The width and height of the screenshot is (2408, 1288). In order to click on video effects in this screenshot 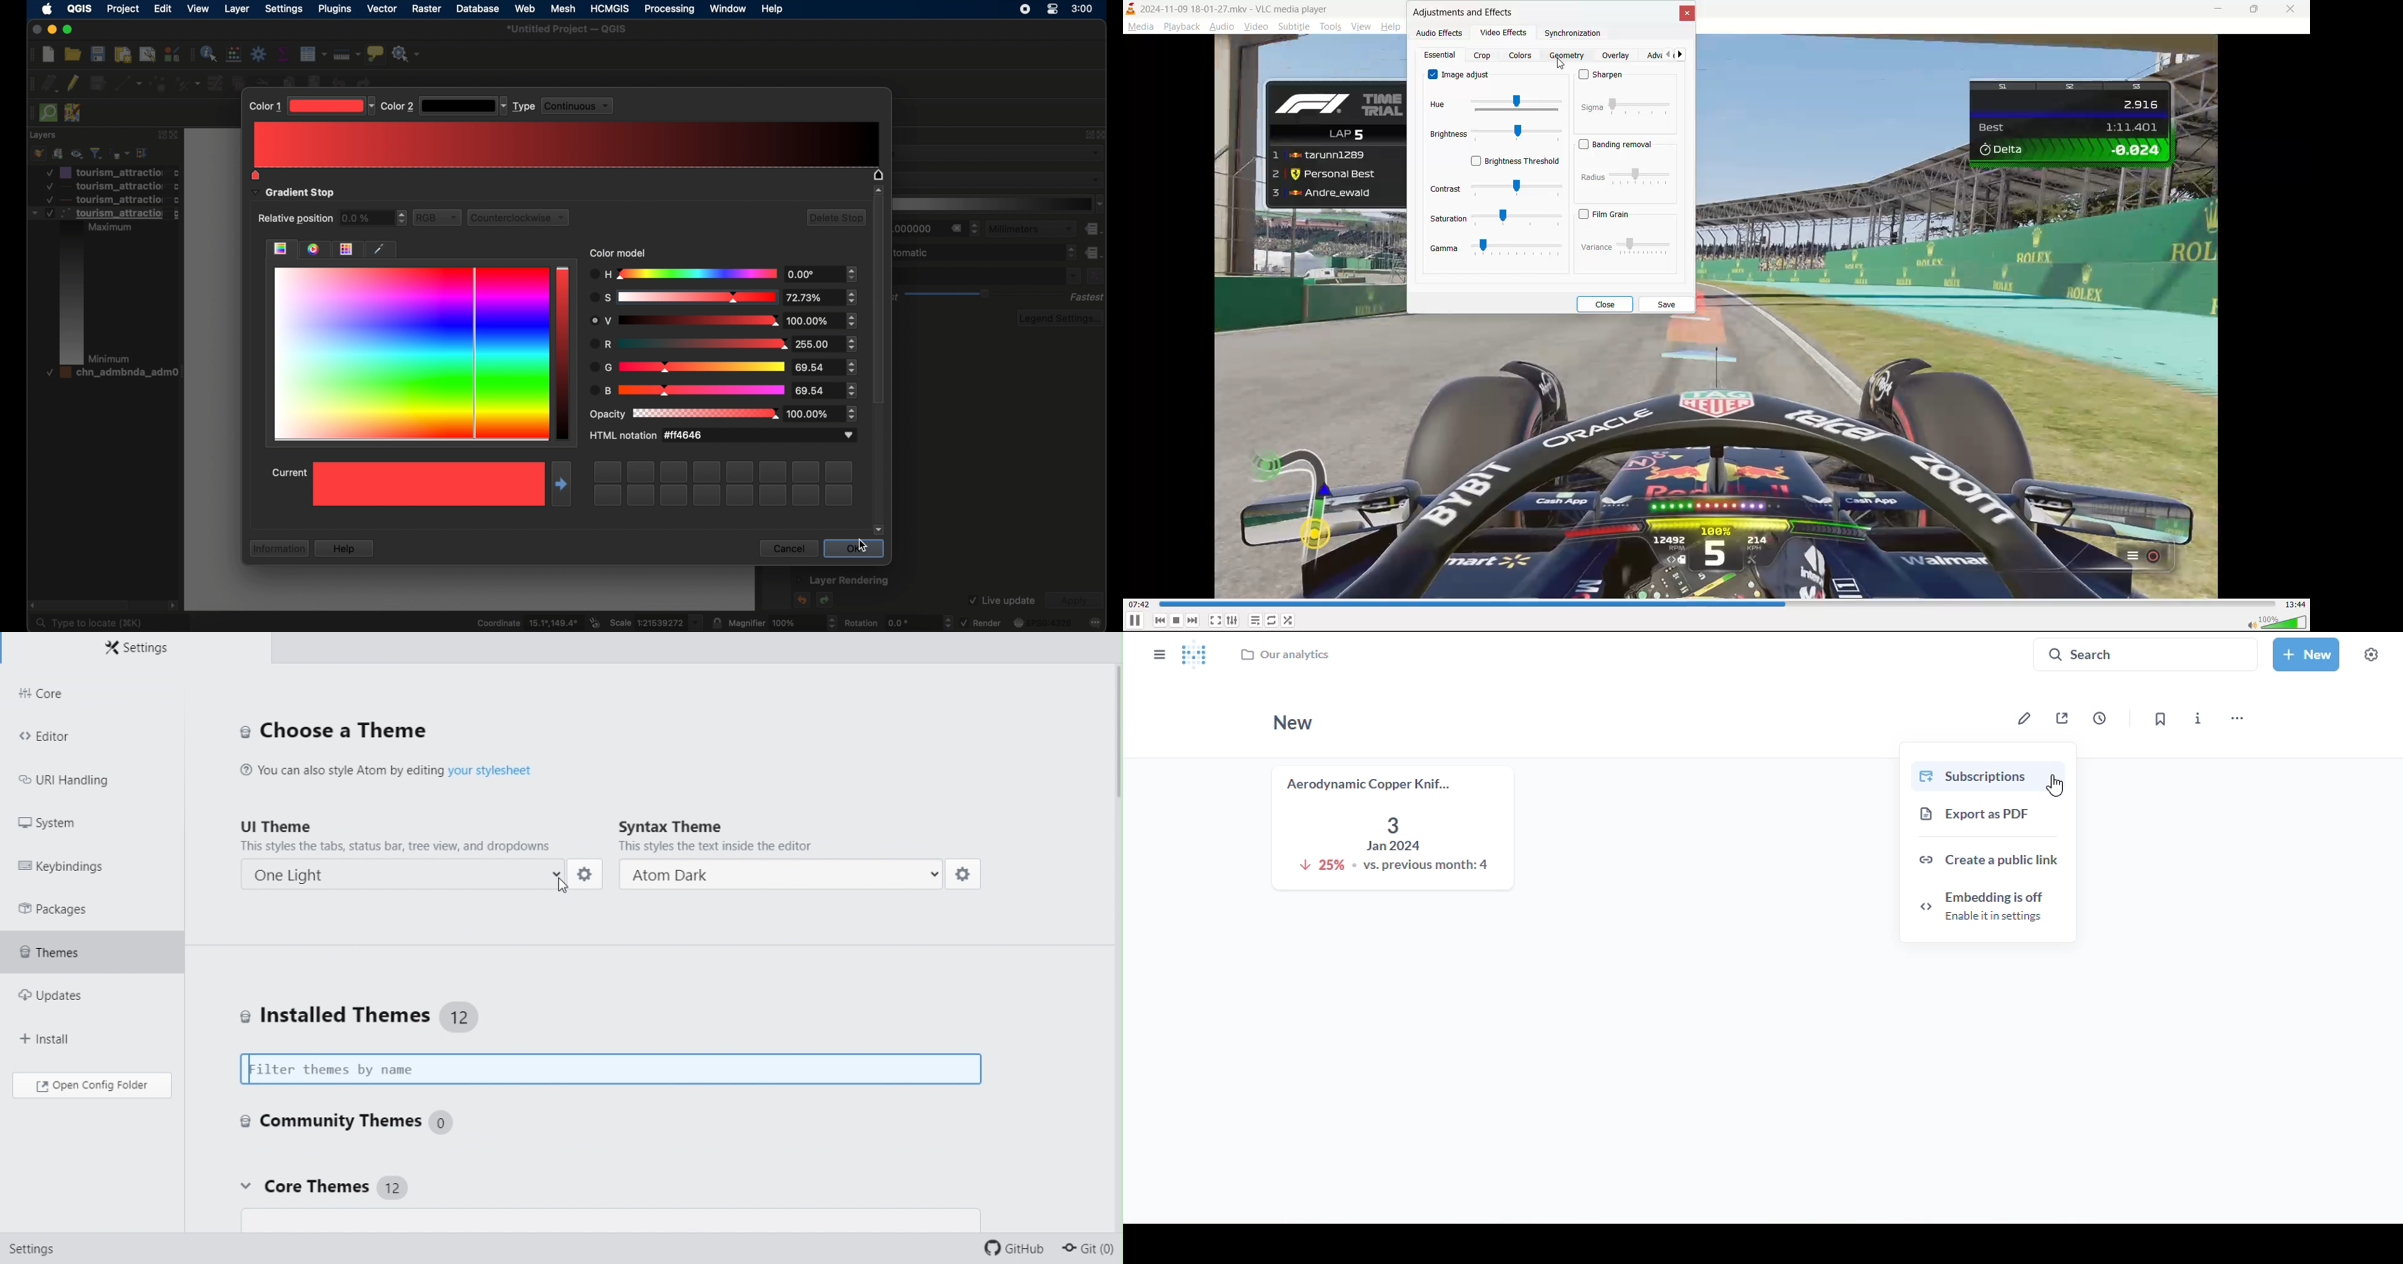, I will do `click(1507, 33)`.